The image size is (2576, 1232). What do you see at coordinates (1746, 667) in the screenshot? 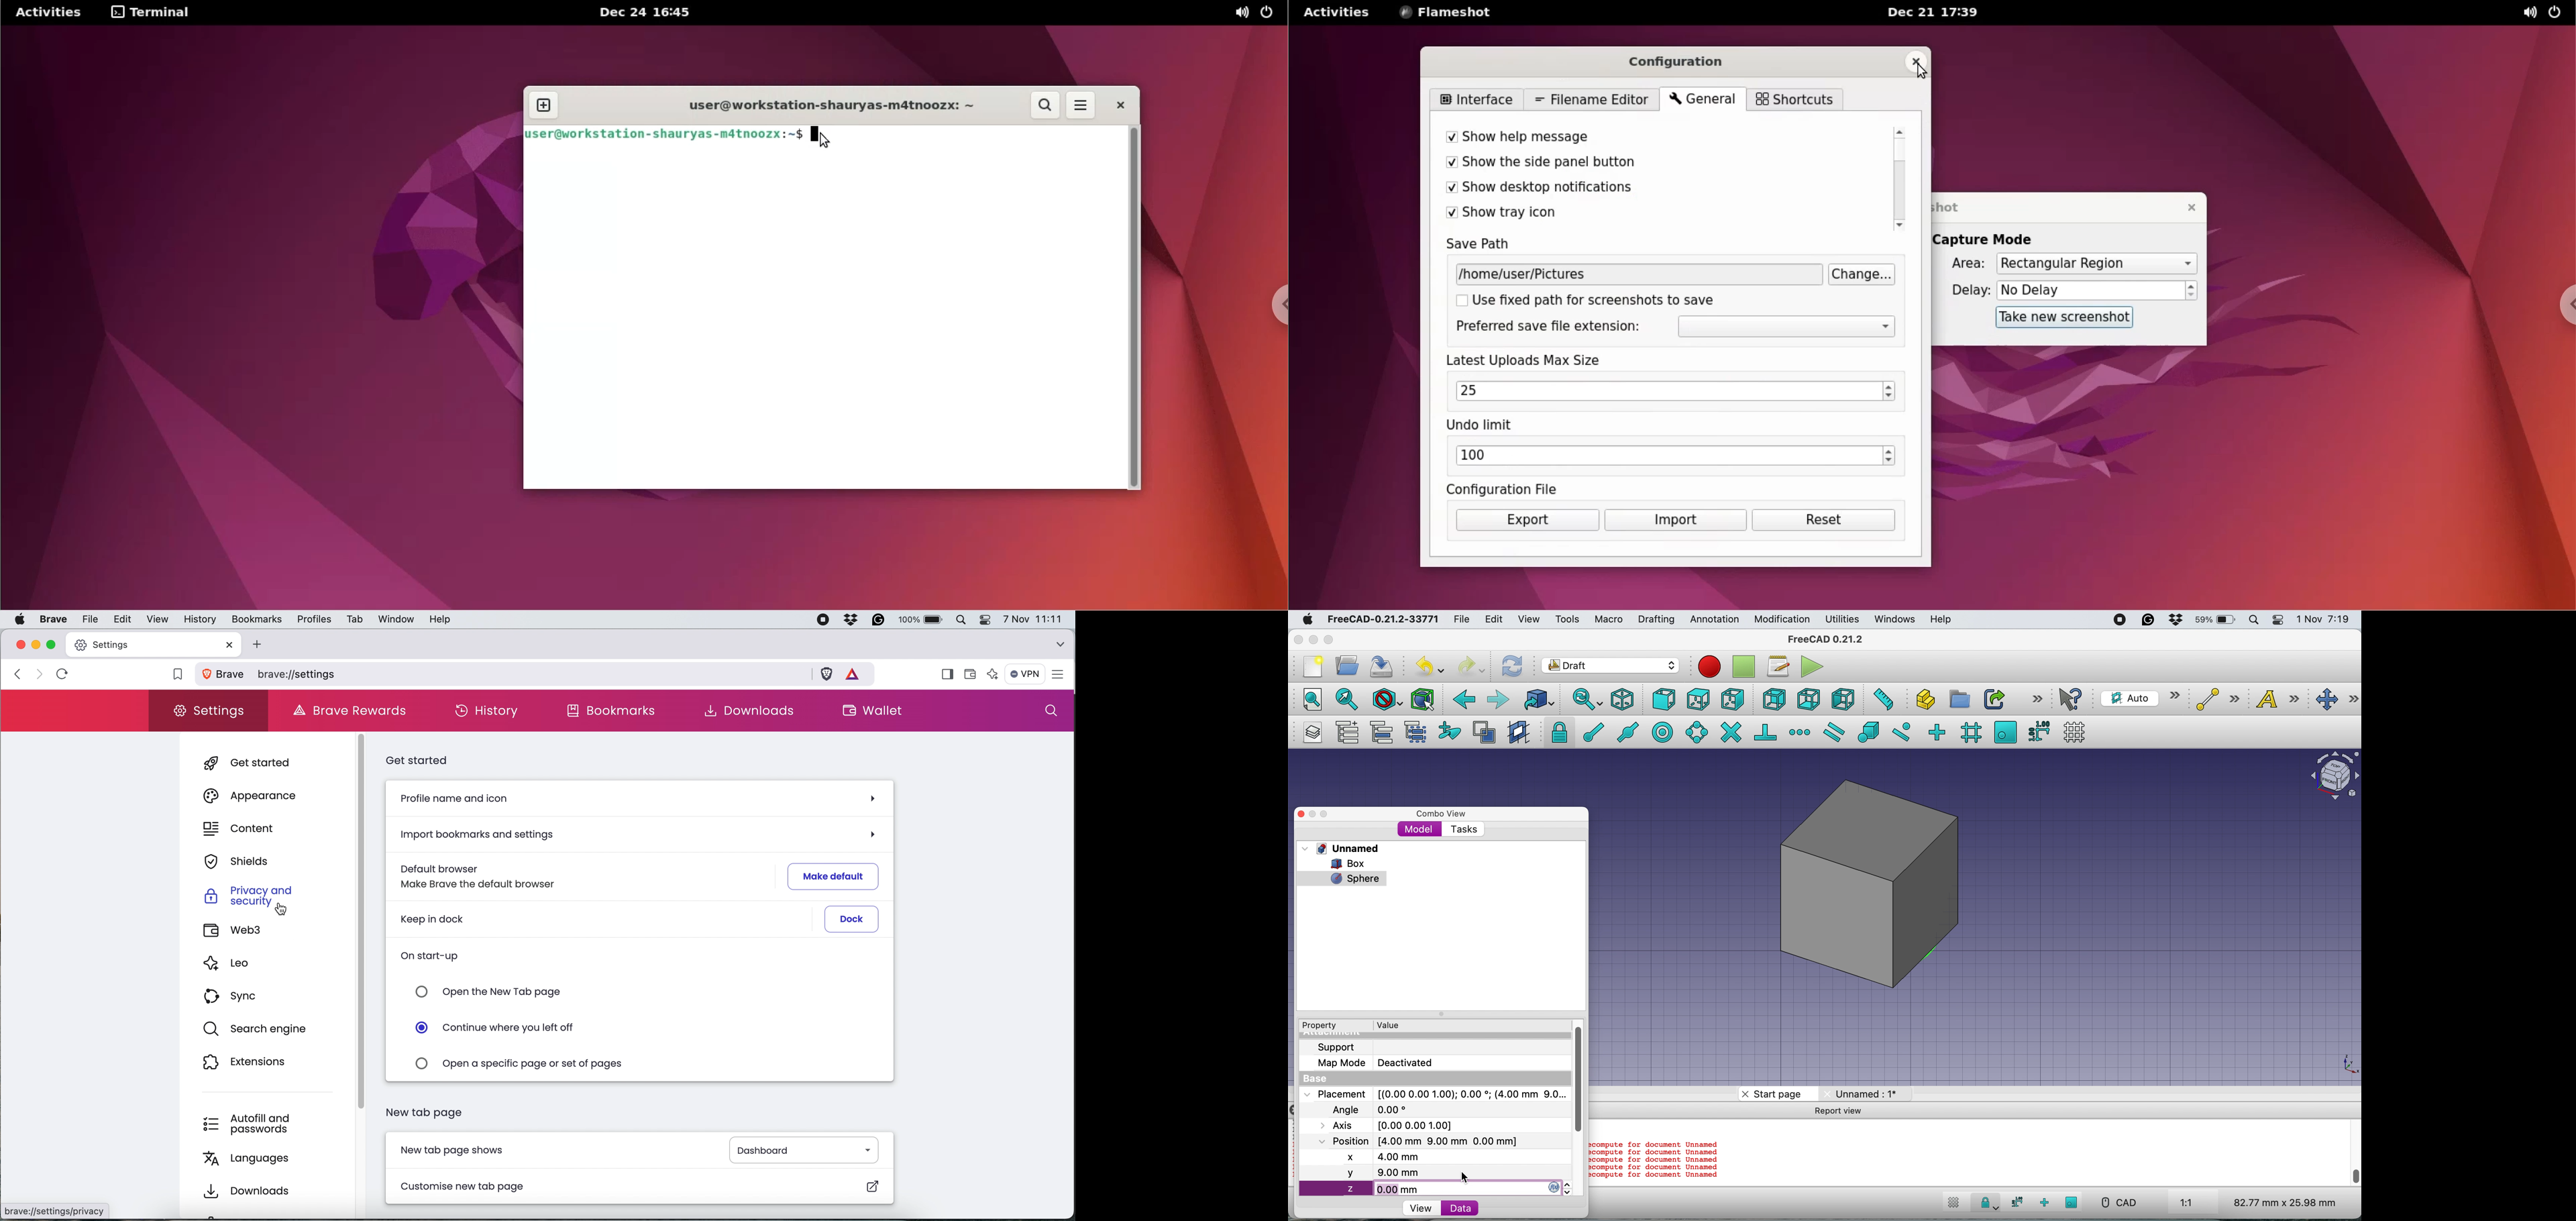
I see `stop recording macros` at bounding box center [1746, 667].